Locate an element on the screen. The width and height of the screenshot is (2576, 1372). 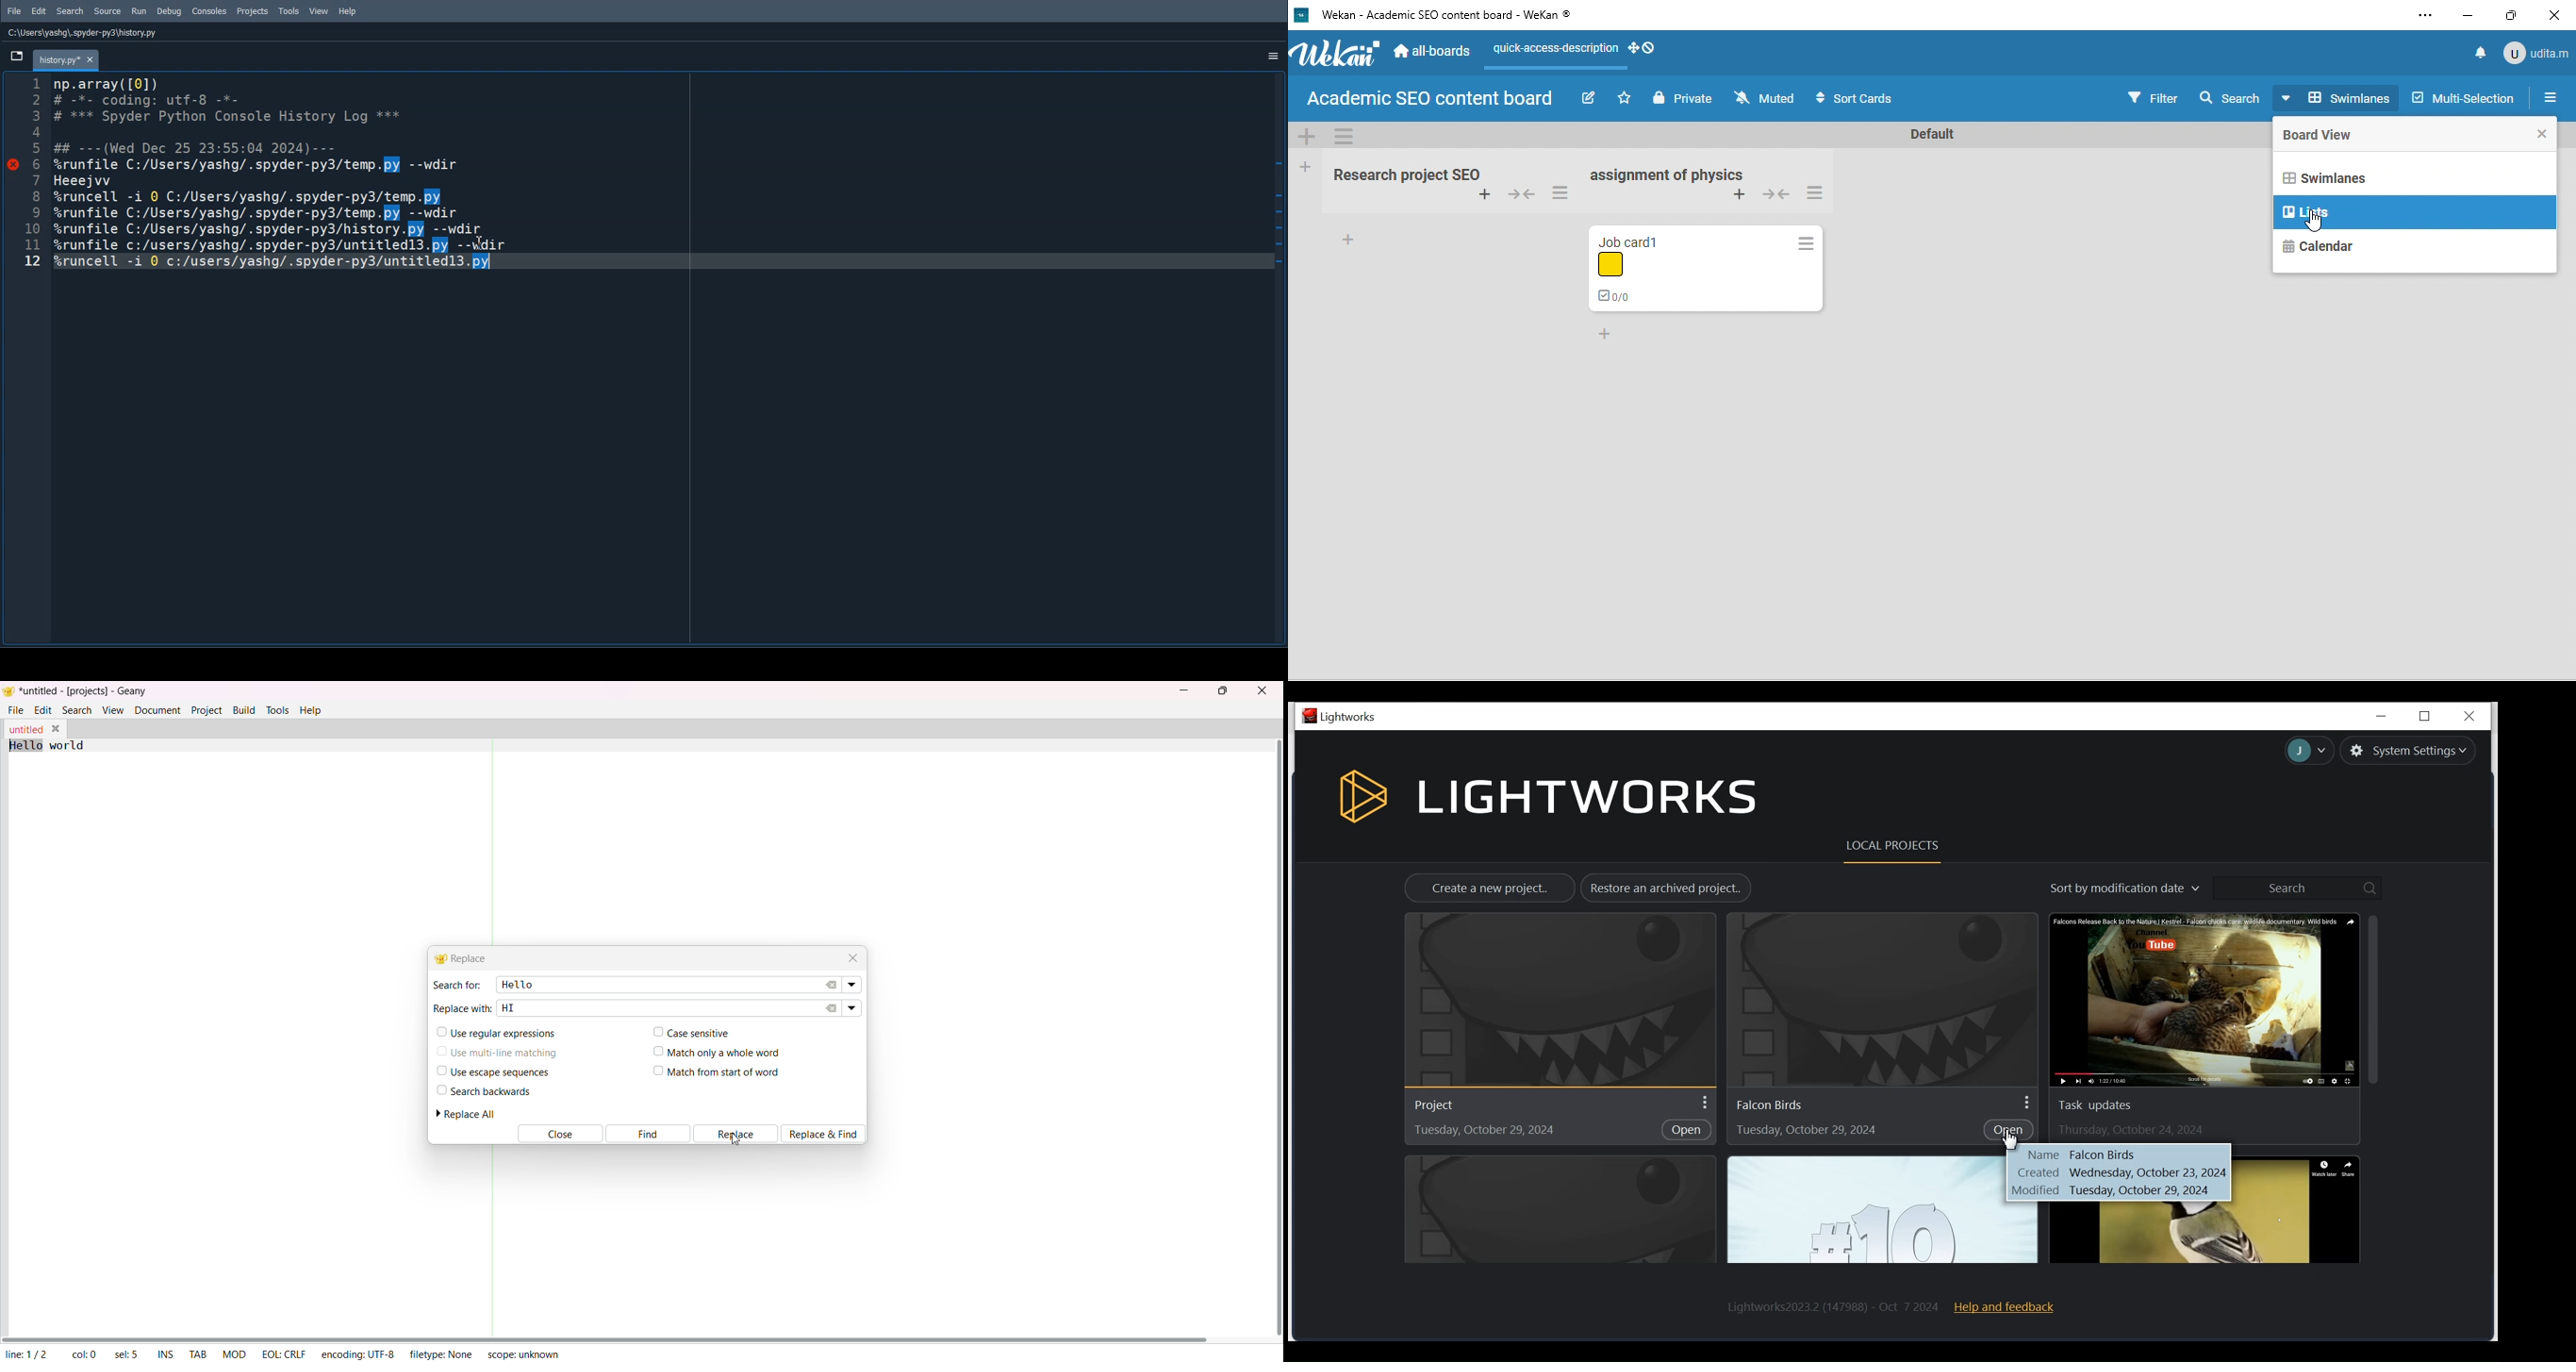
close dialog is located at coordinates (851, 956).